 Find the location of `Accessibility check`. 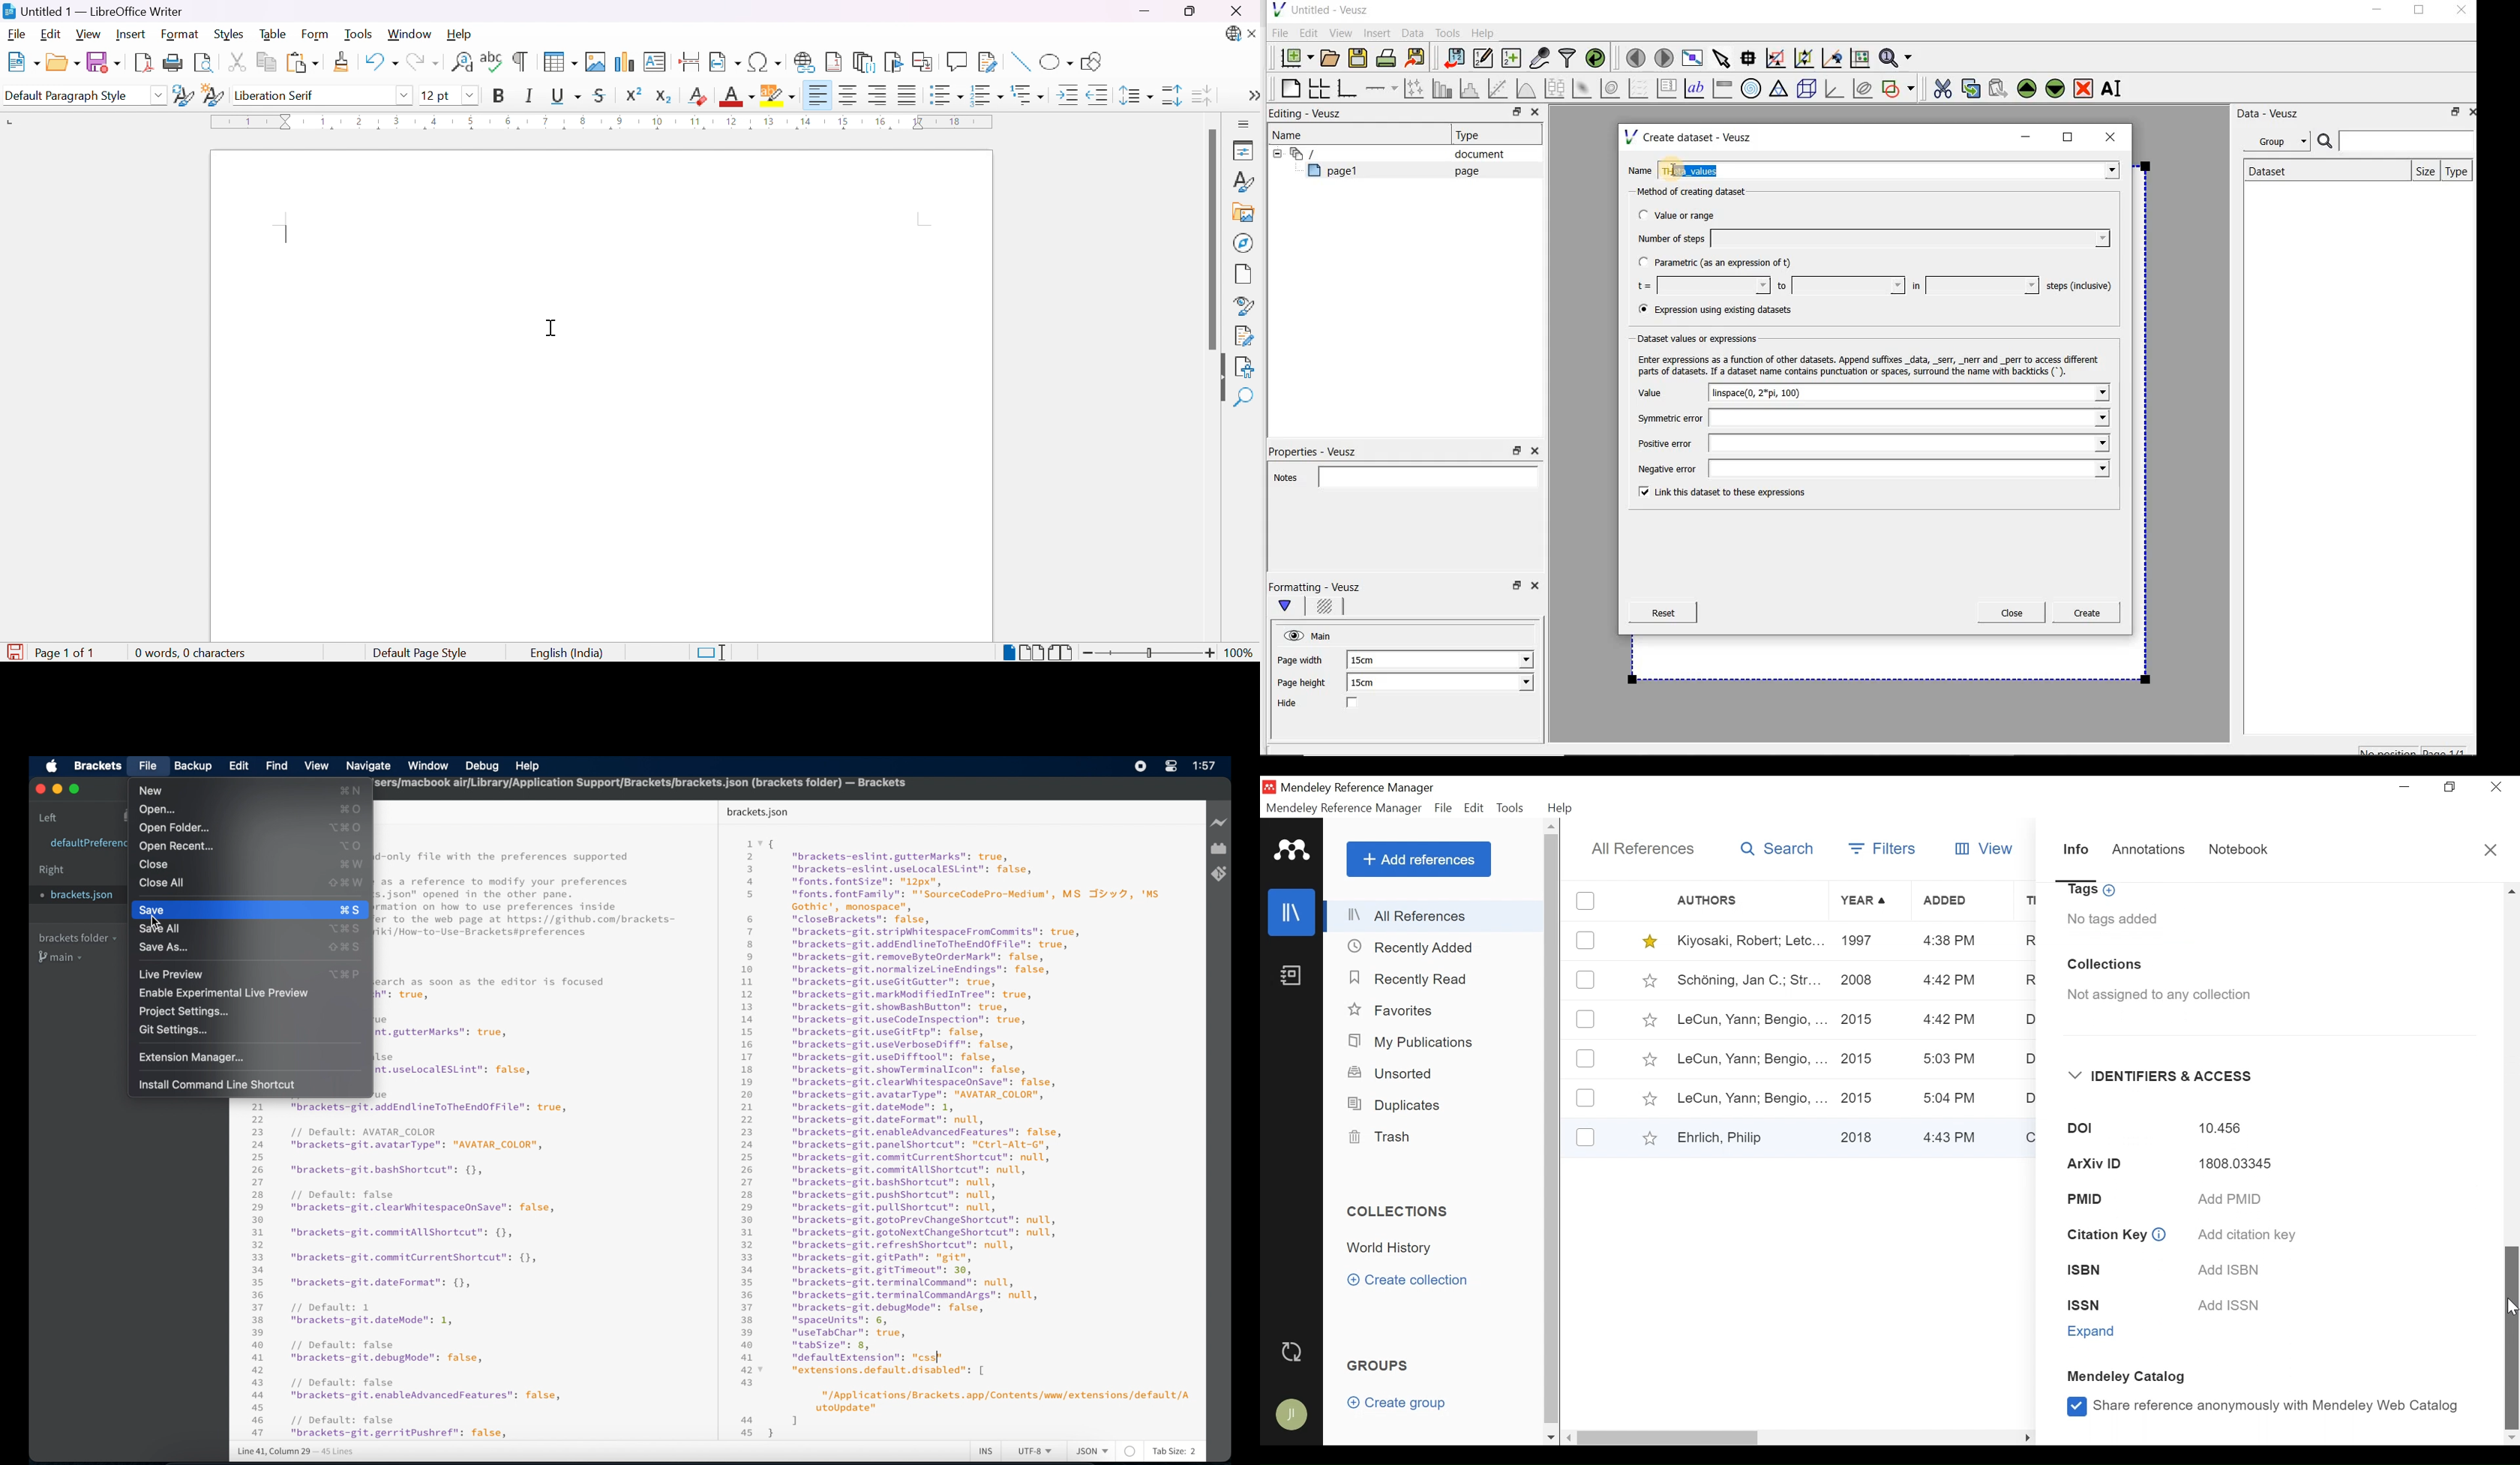

Accessibility check is located at coordinates (1244, 366).